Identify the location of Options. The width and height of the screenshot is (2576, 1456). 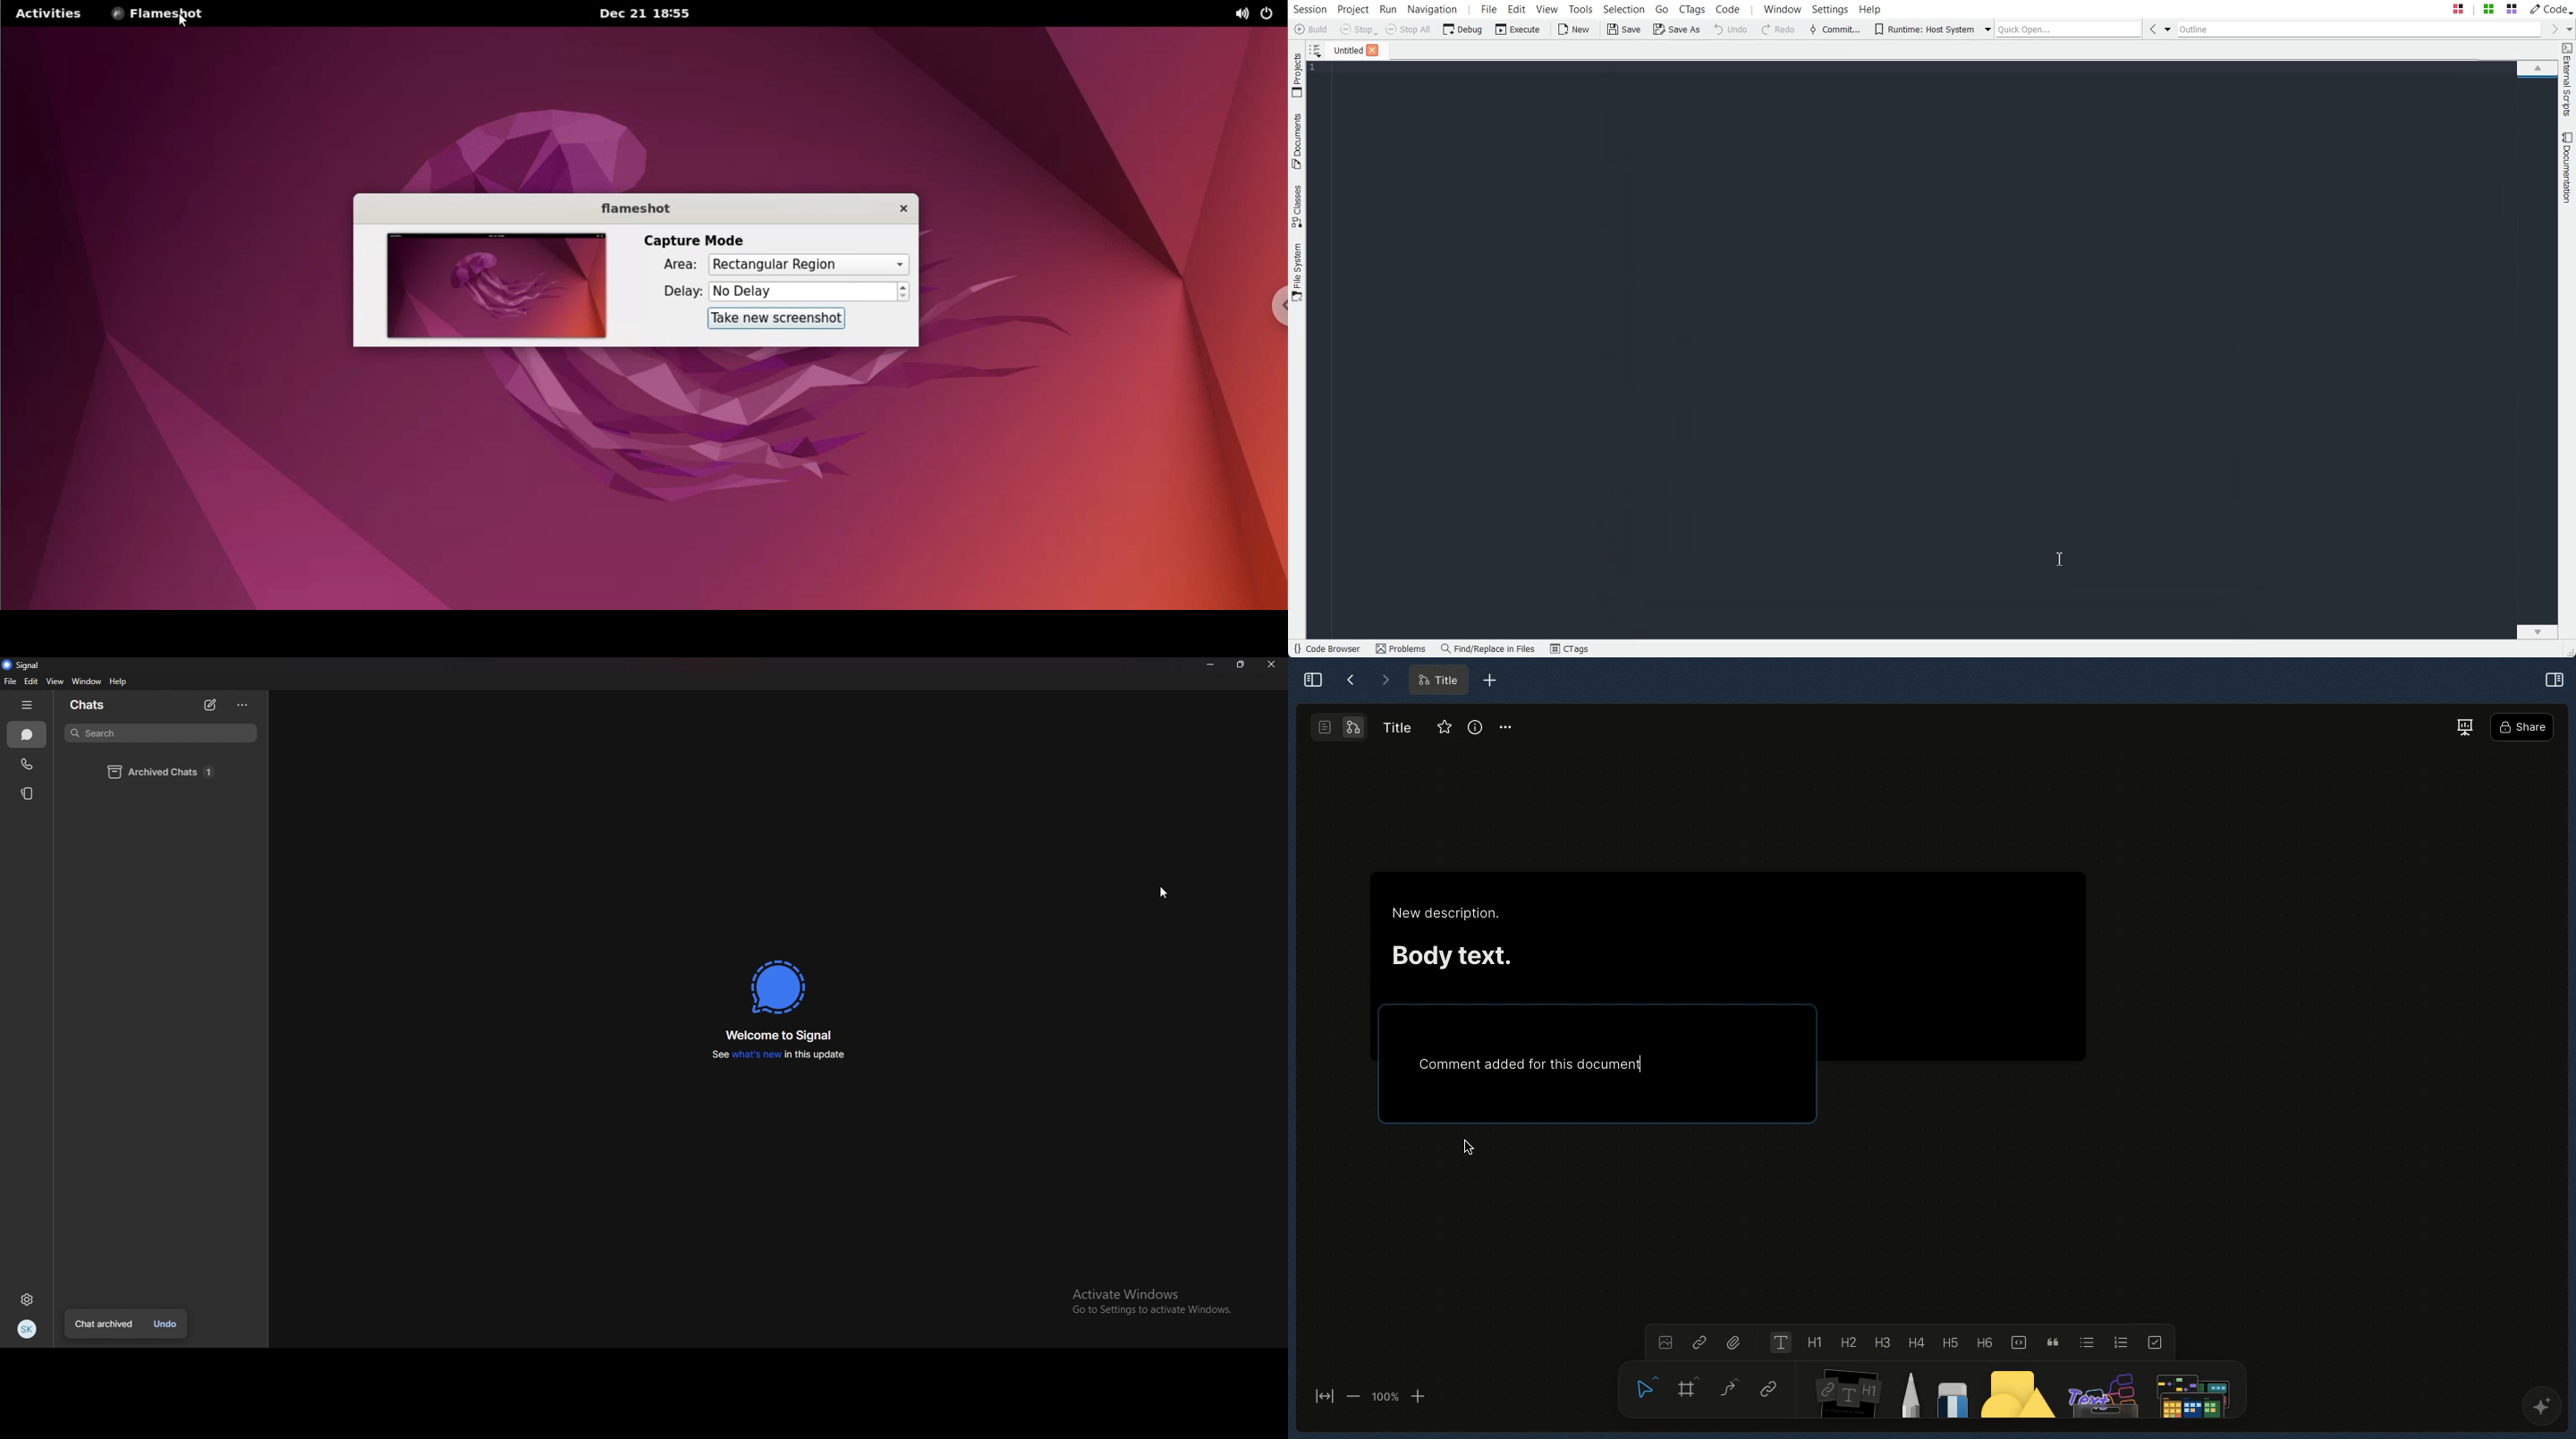
(243, 706).